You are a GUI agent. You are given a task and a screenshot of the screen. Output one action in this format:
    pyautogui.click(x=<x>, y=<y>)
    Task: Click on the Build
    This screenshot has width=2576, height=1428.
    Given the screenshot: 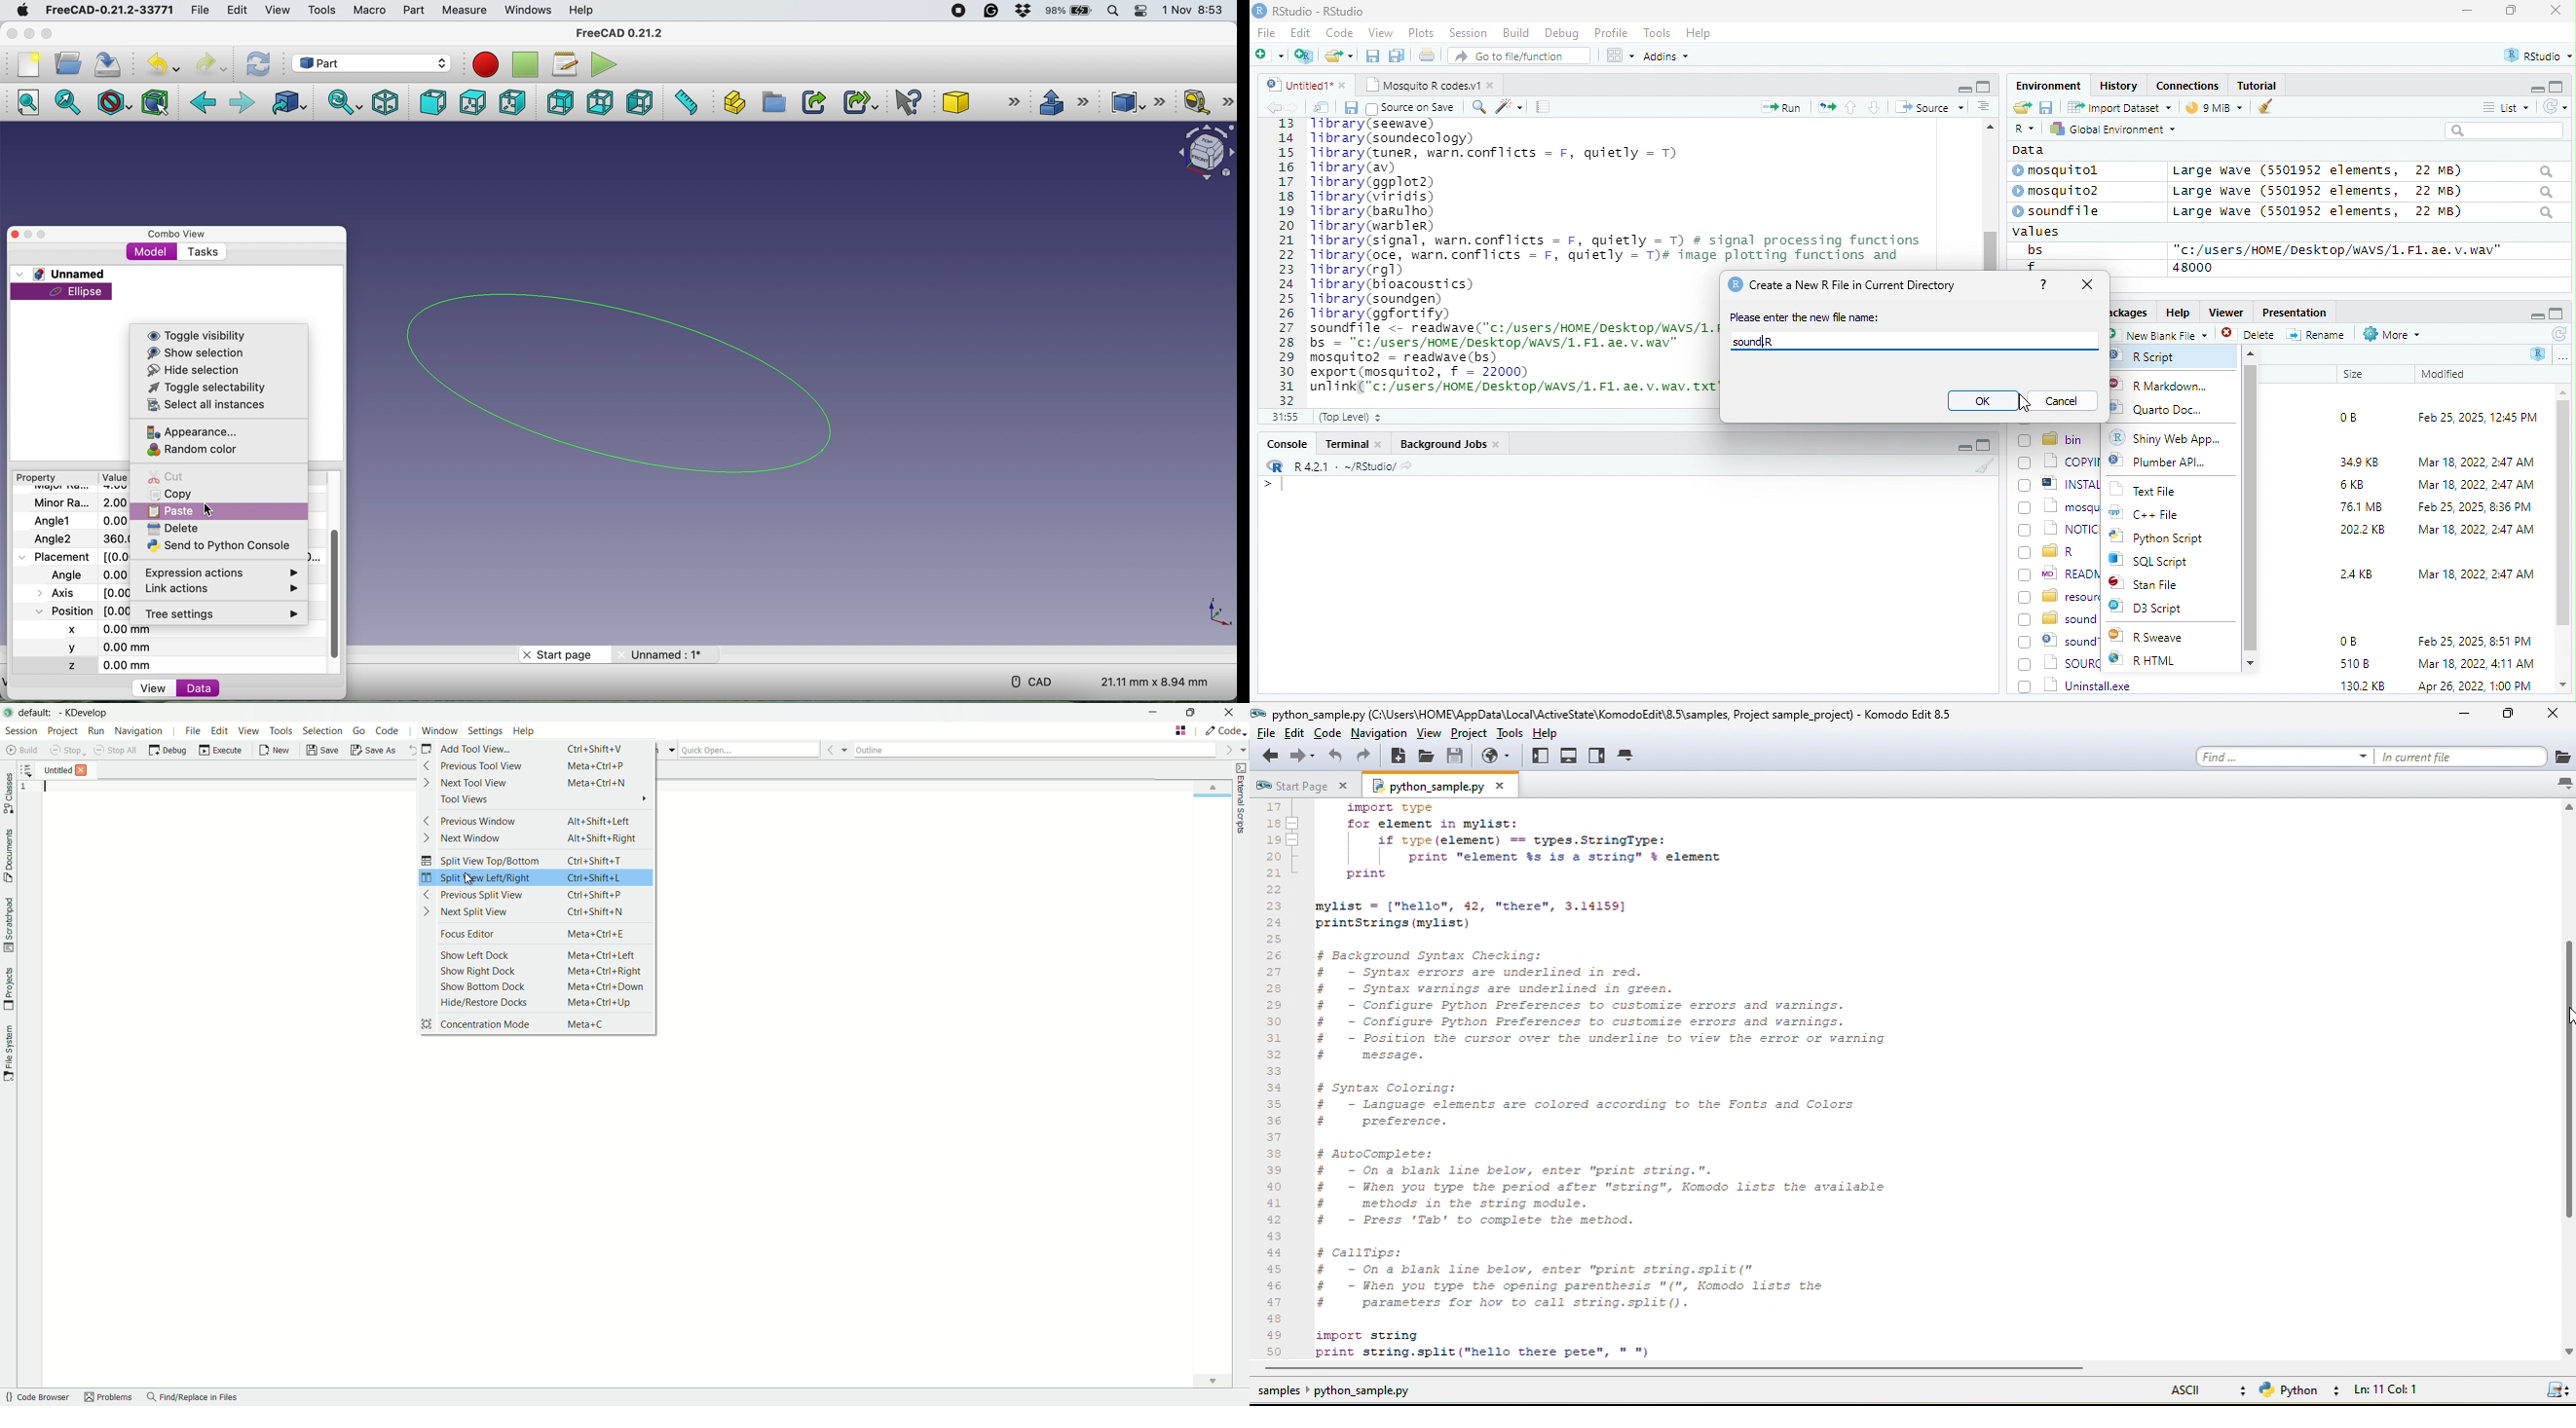 What is the action you would take?
    pyautogui.click(x=1516, y=32)
    